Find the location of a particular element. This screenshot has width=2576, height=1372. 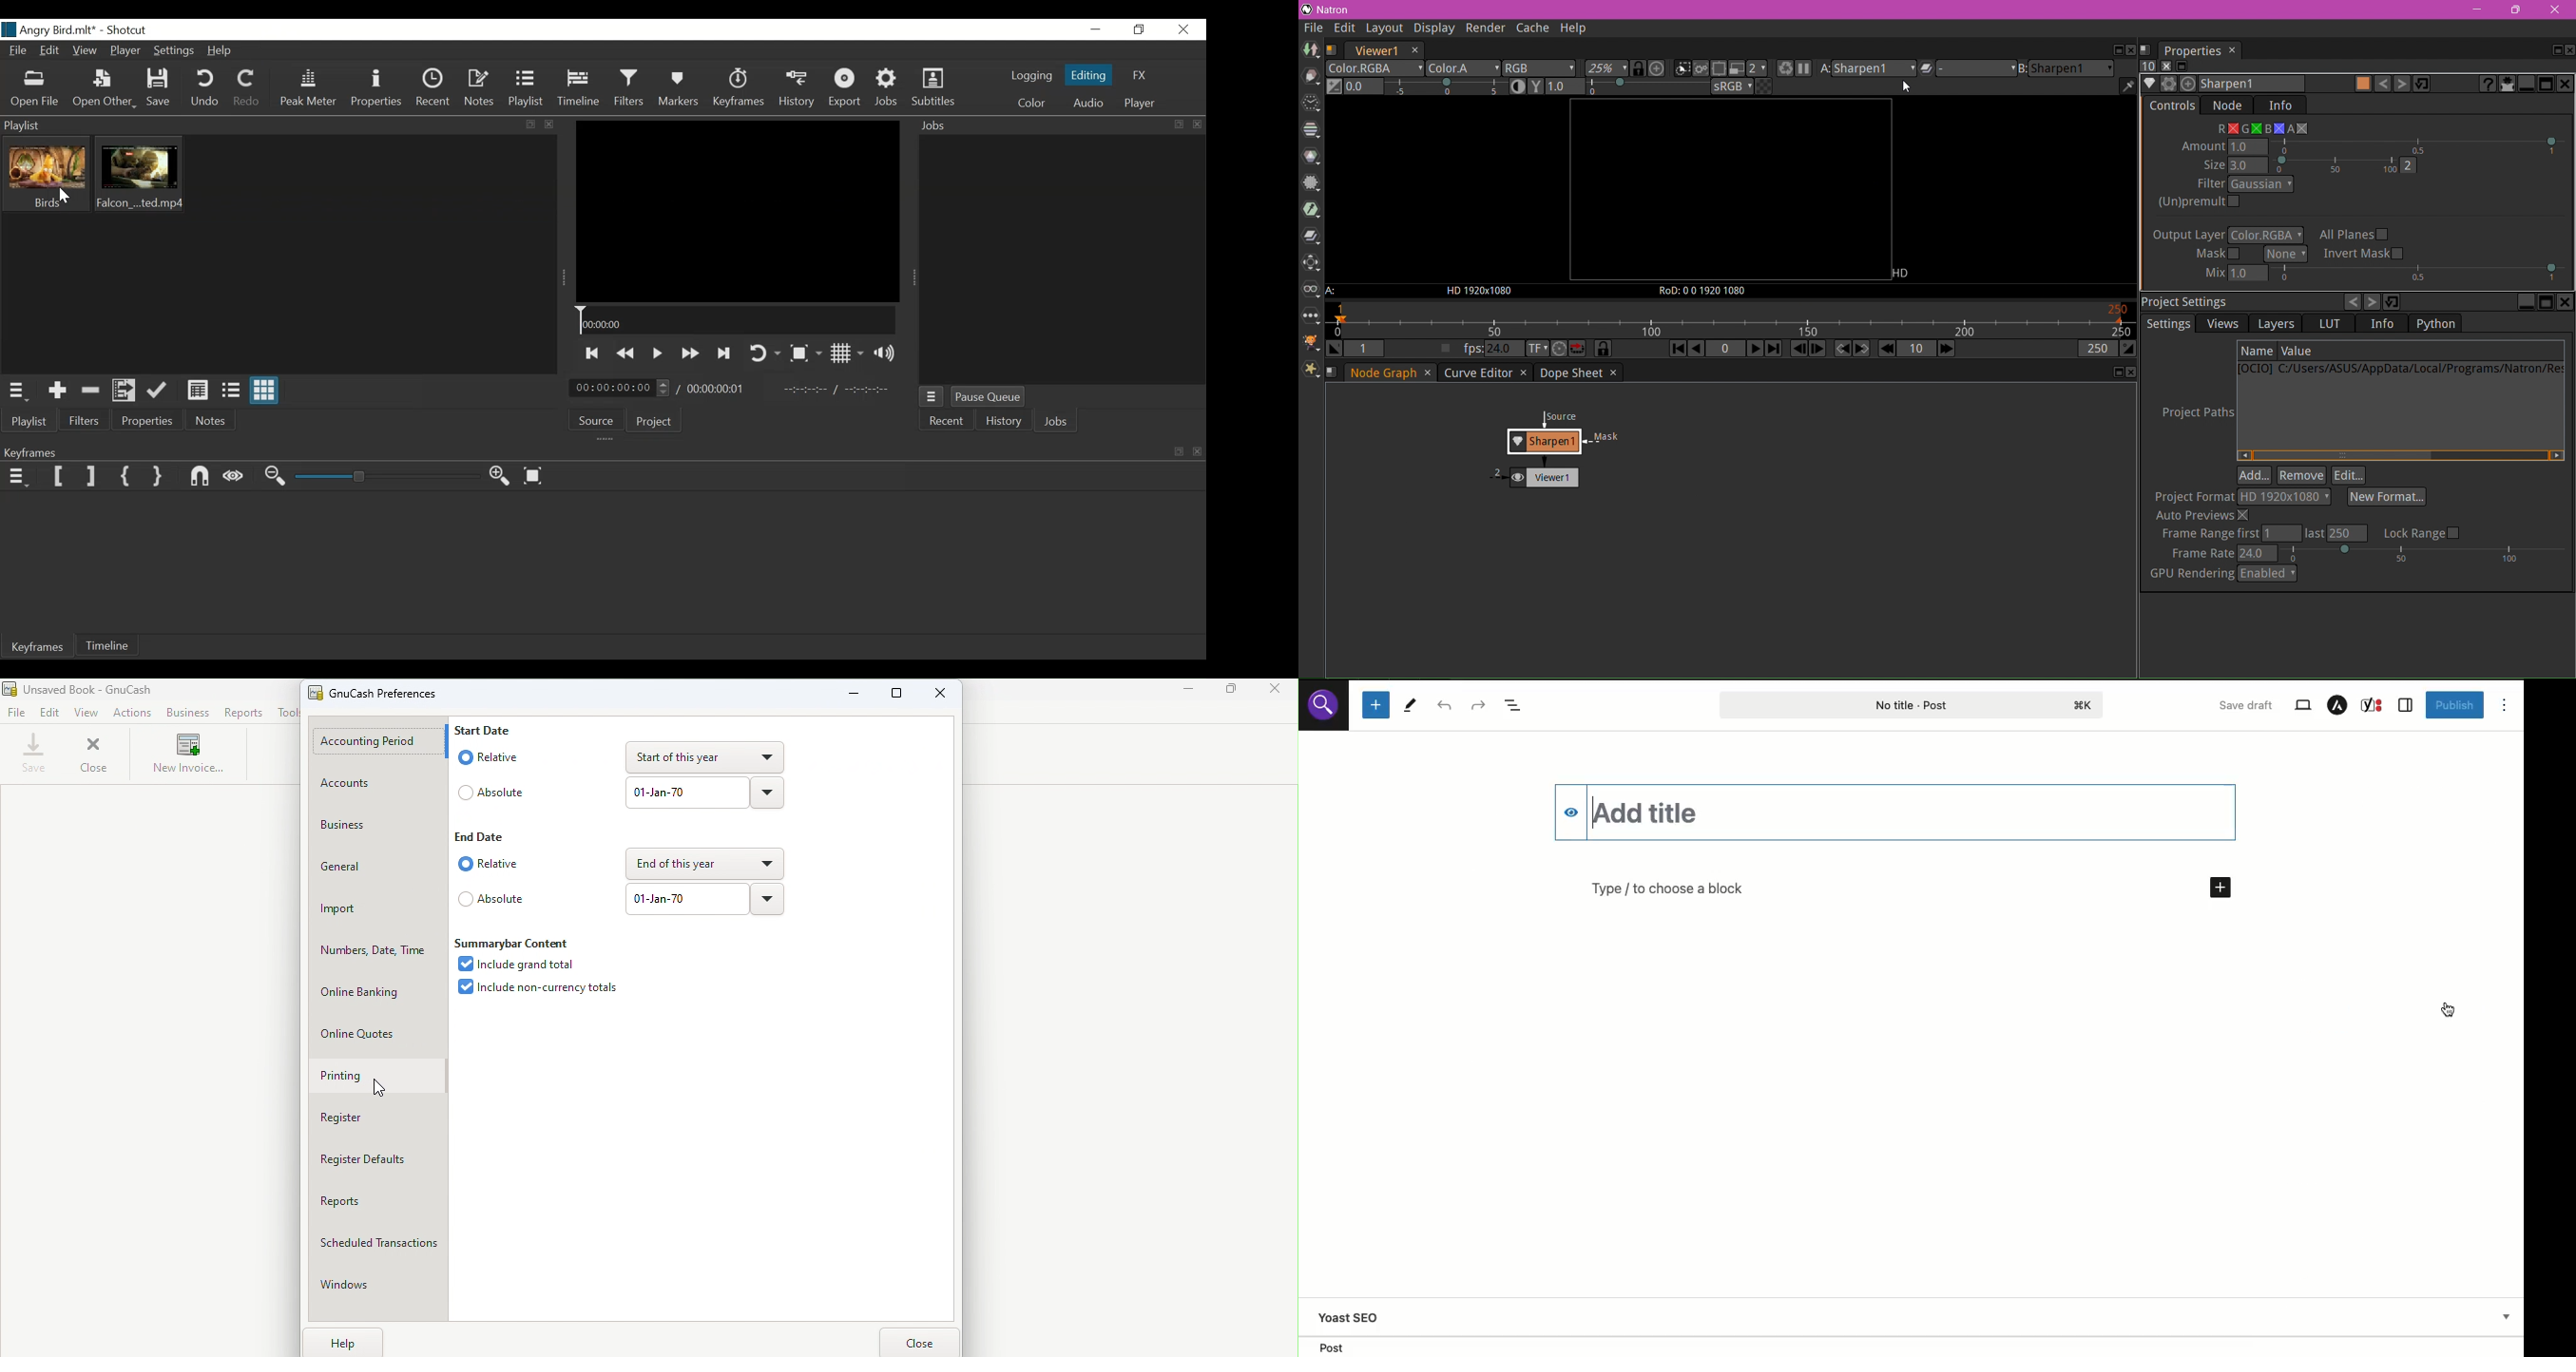

Toggle play or pause is located at coordinates (658, 353).